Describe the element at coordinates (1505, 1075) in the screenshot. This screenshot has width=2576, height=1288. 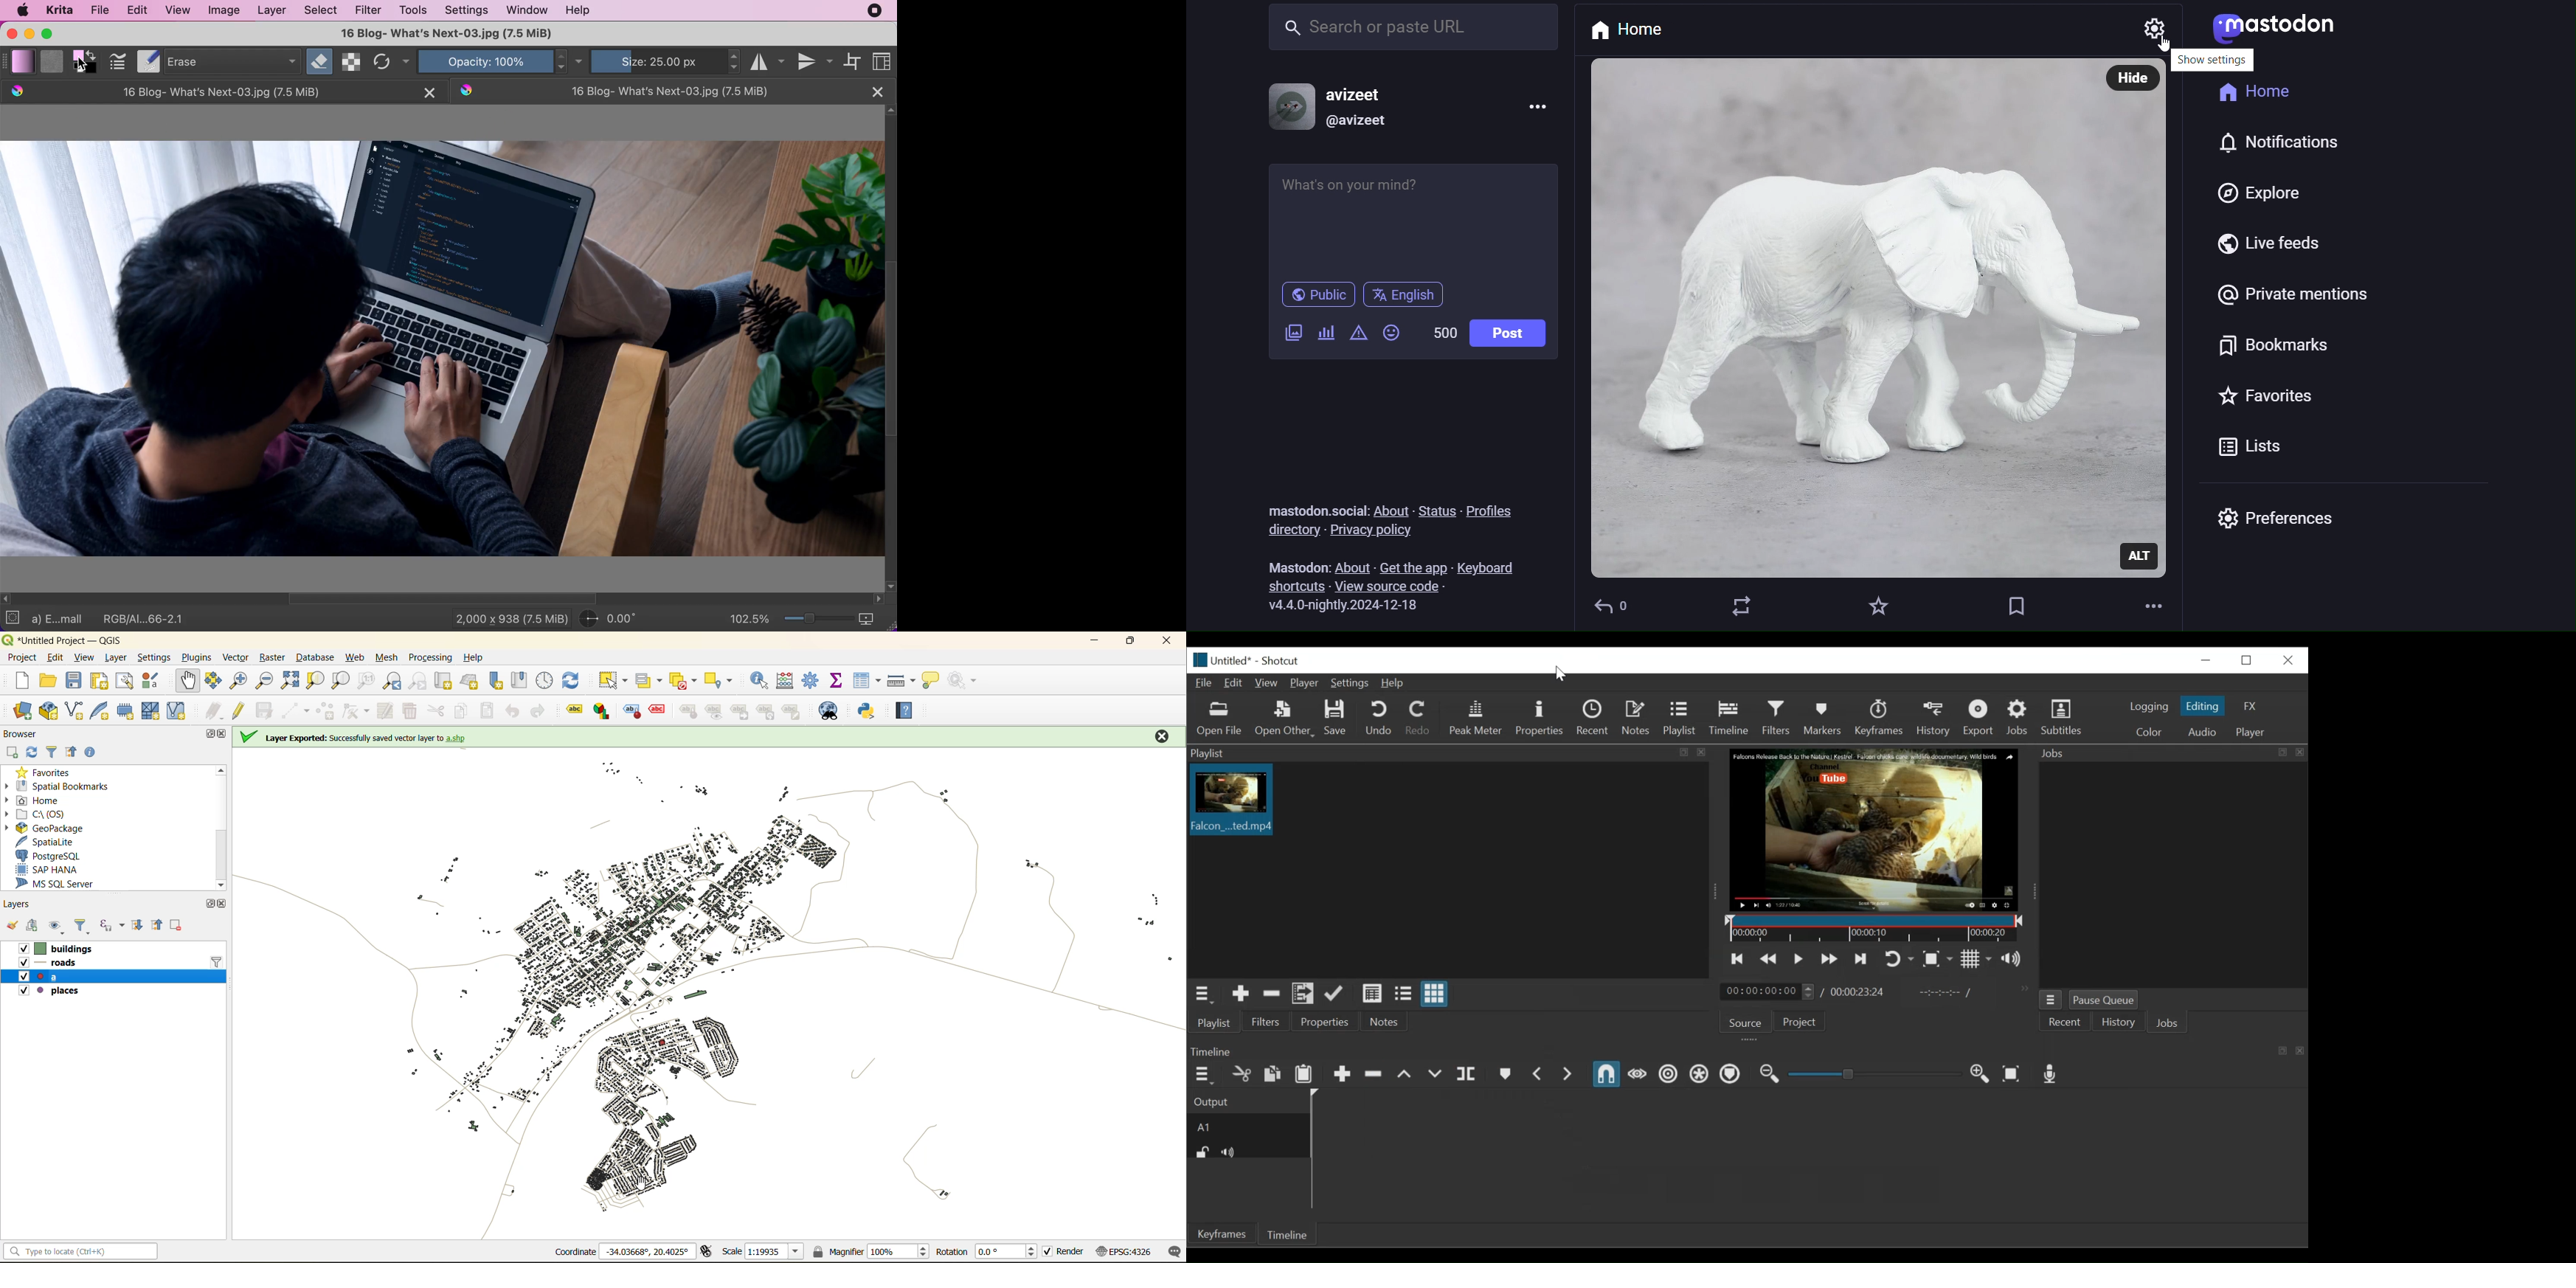
I see `create or edit marker` at that location.